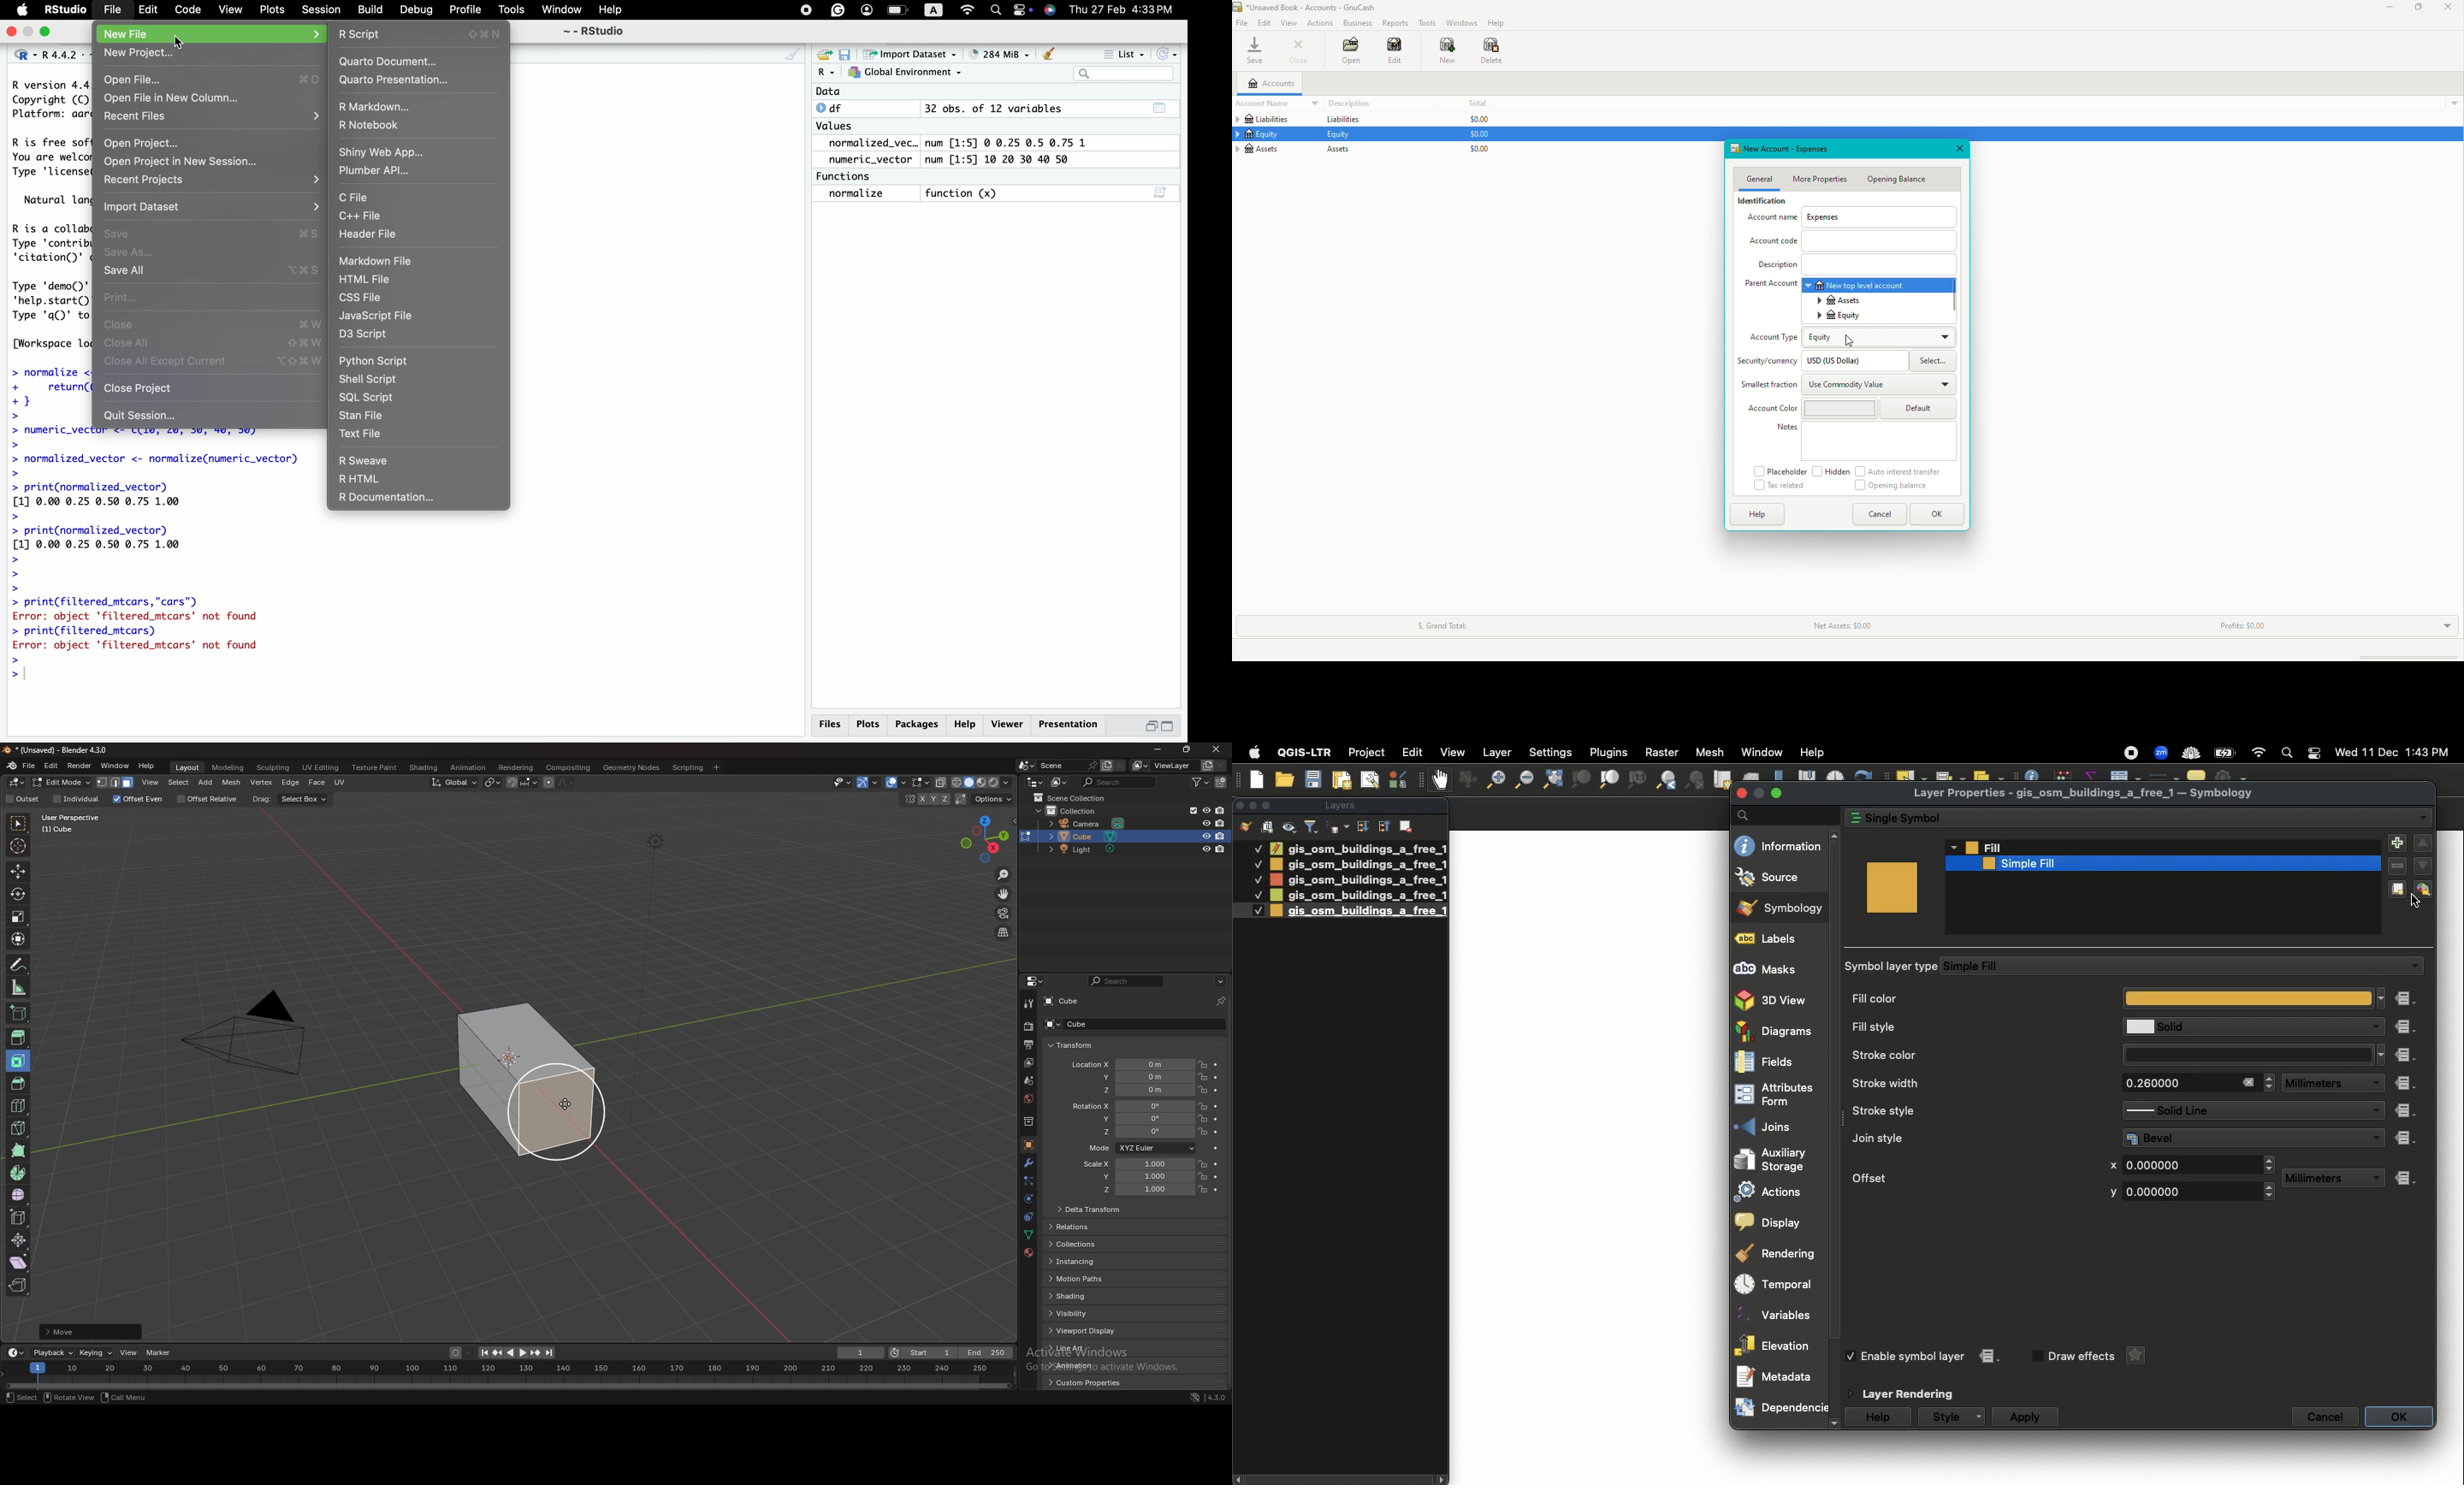 The image size is (2464, 1512). Describe the element at coordinates (397, 80) in the screenshot. I see `Quarto Presentation...` at that location.